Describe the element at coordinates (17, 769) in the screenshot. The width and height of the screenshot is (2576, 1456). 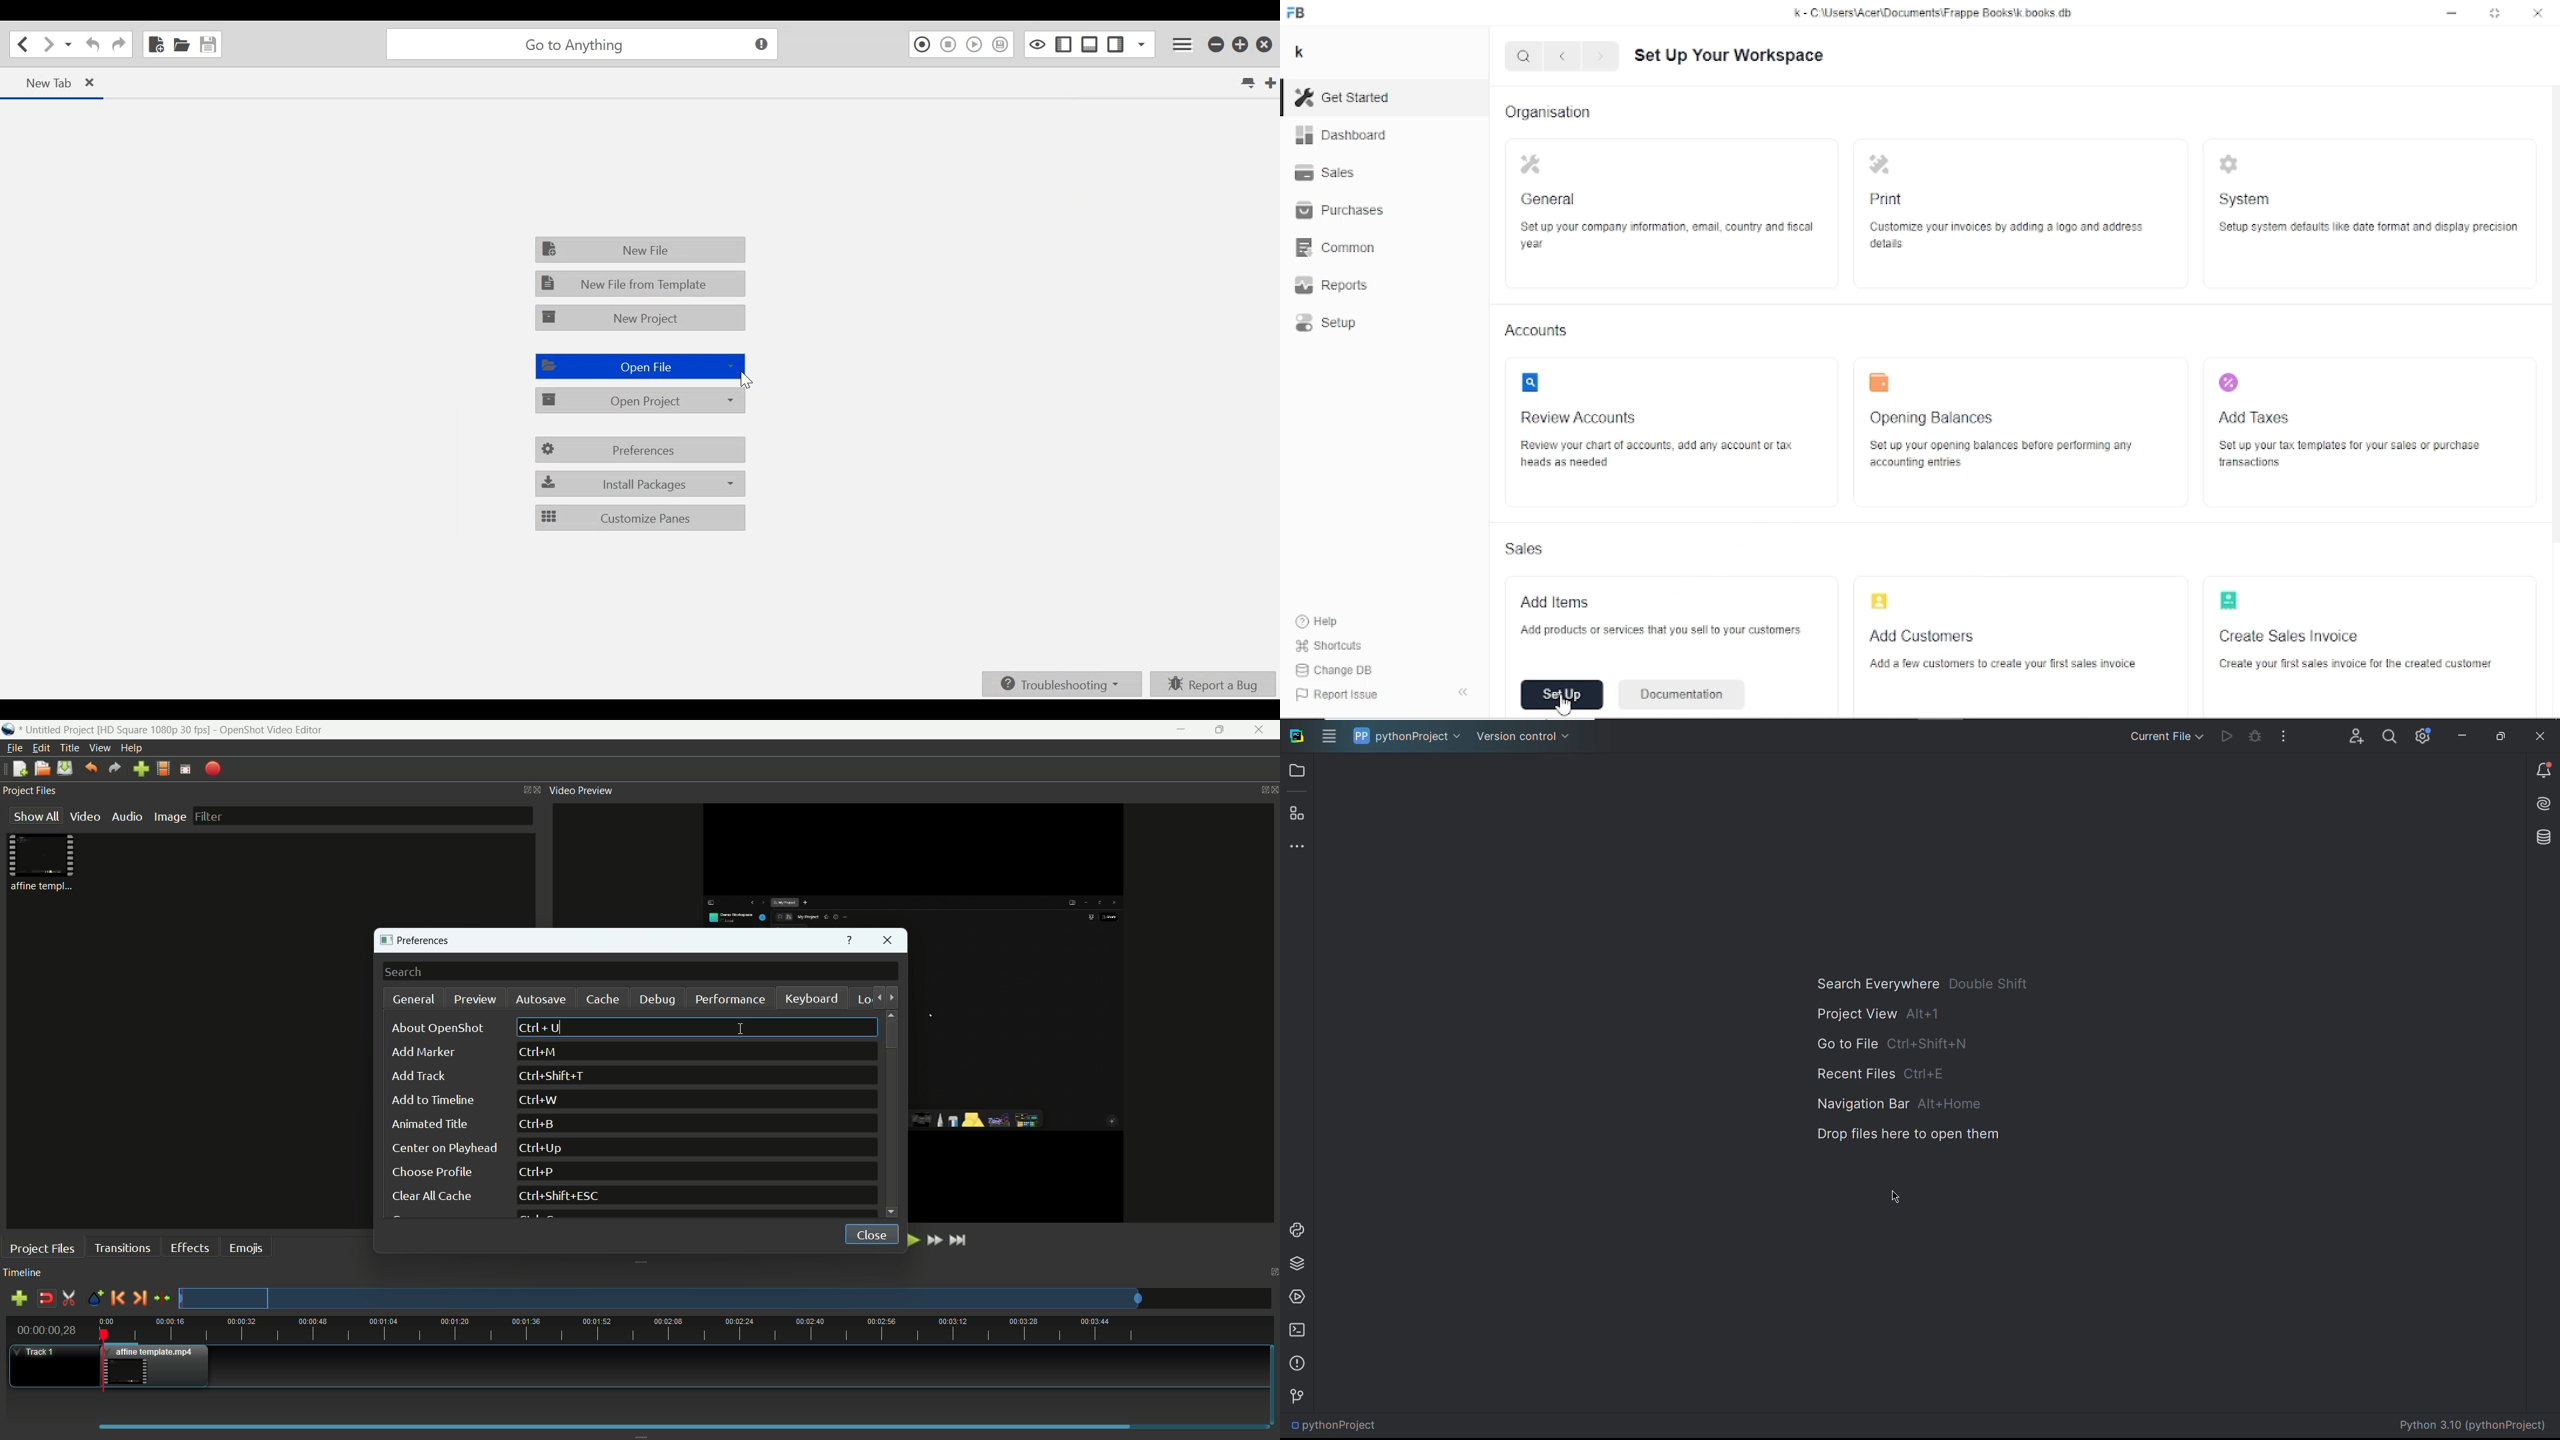
I see `new file` at that location.